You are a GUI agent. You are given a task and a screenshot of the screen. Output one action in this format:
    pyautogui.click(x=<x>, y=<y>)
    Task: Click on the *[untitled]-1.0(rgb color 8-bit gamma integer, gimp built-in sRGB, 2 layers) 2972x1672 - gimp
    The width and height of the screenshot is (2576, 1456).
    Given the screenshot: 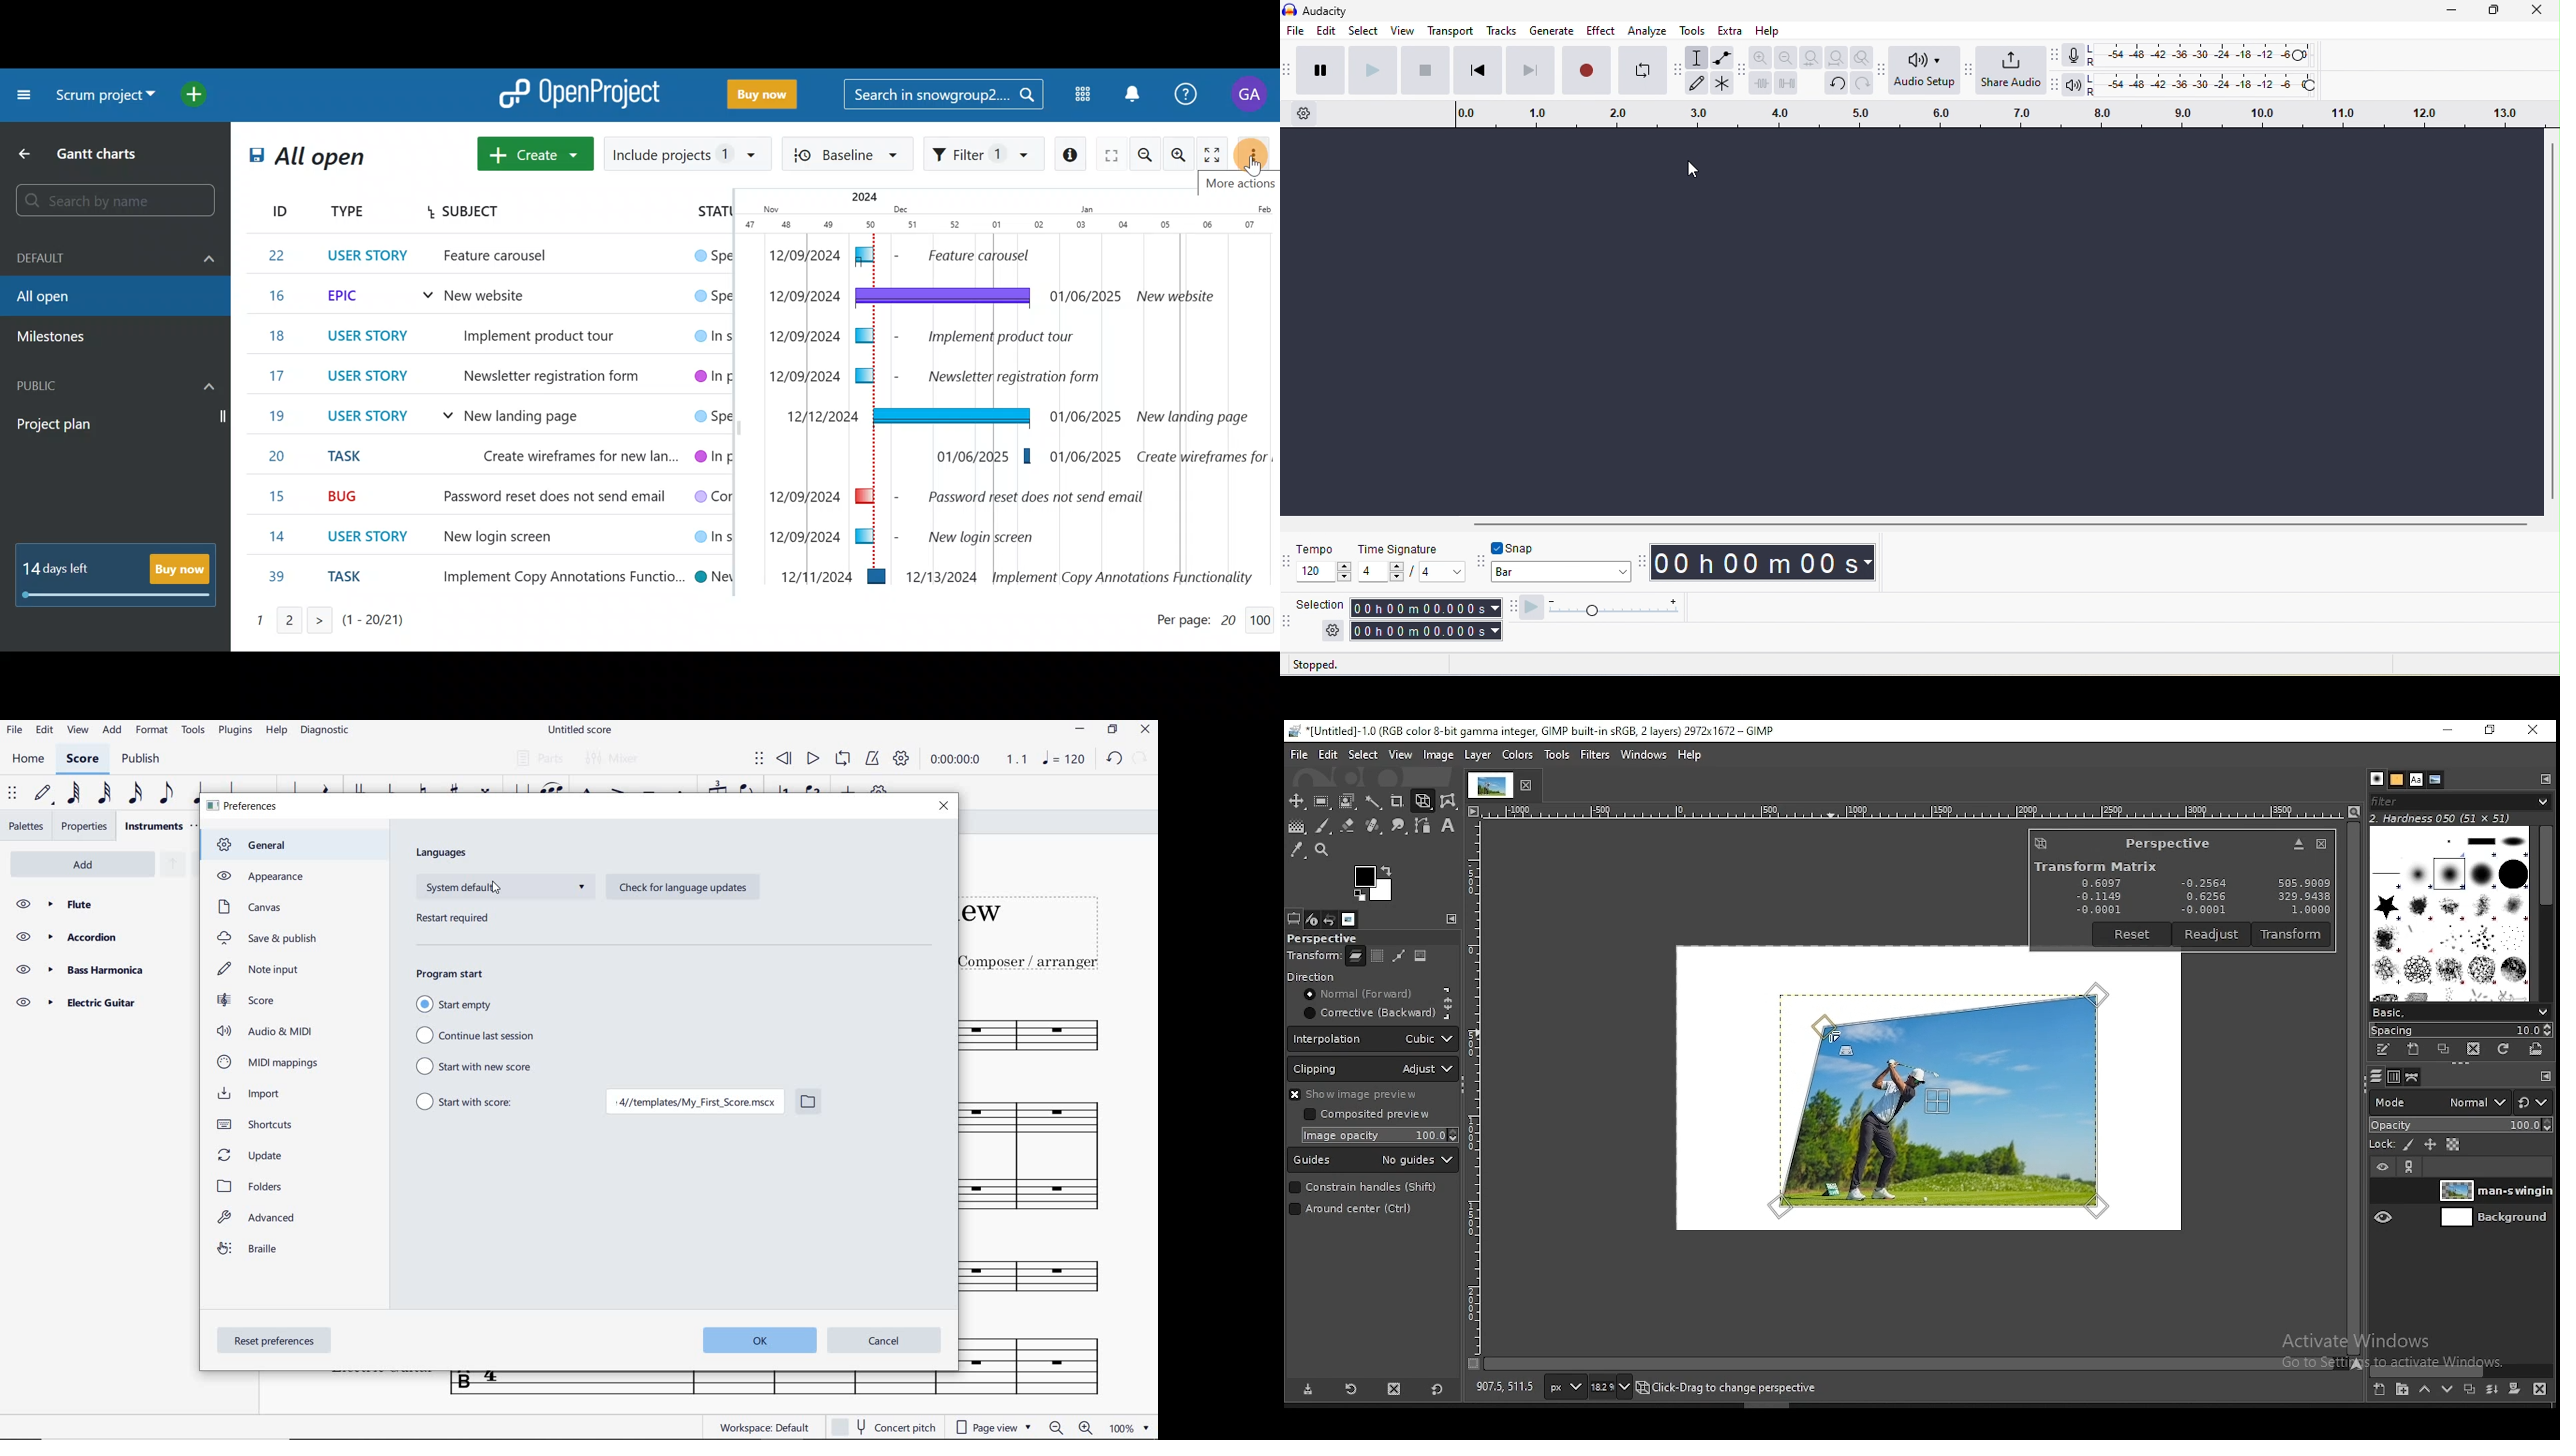 What is the action you would take?
    pyautogui.click(x=1531, y=732)
    